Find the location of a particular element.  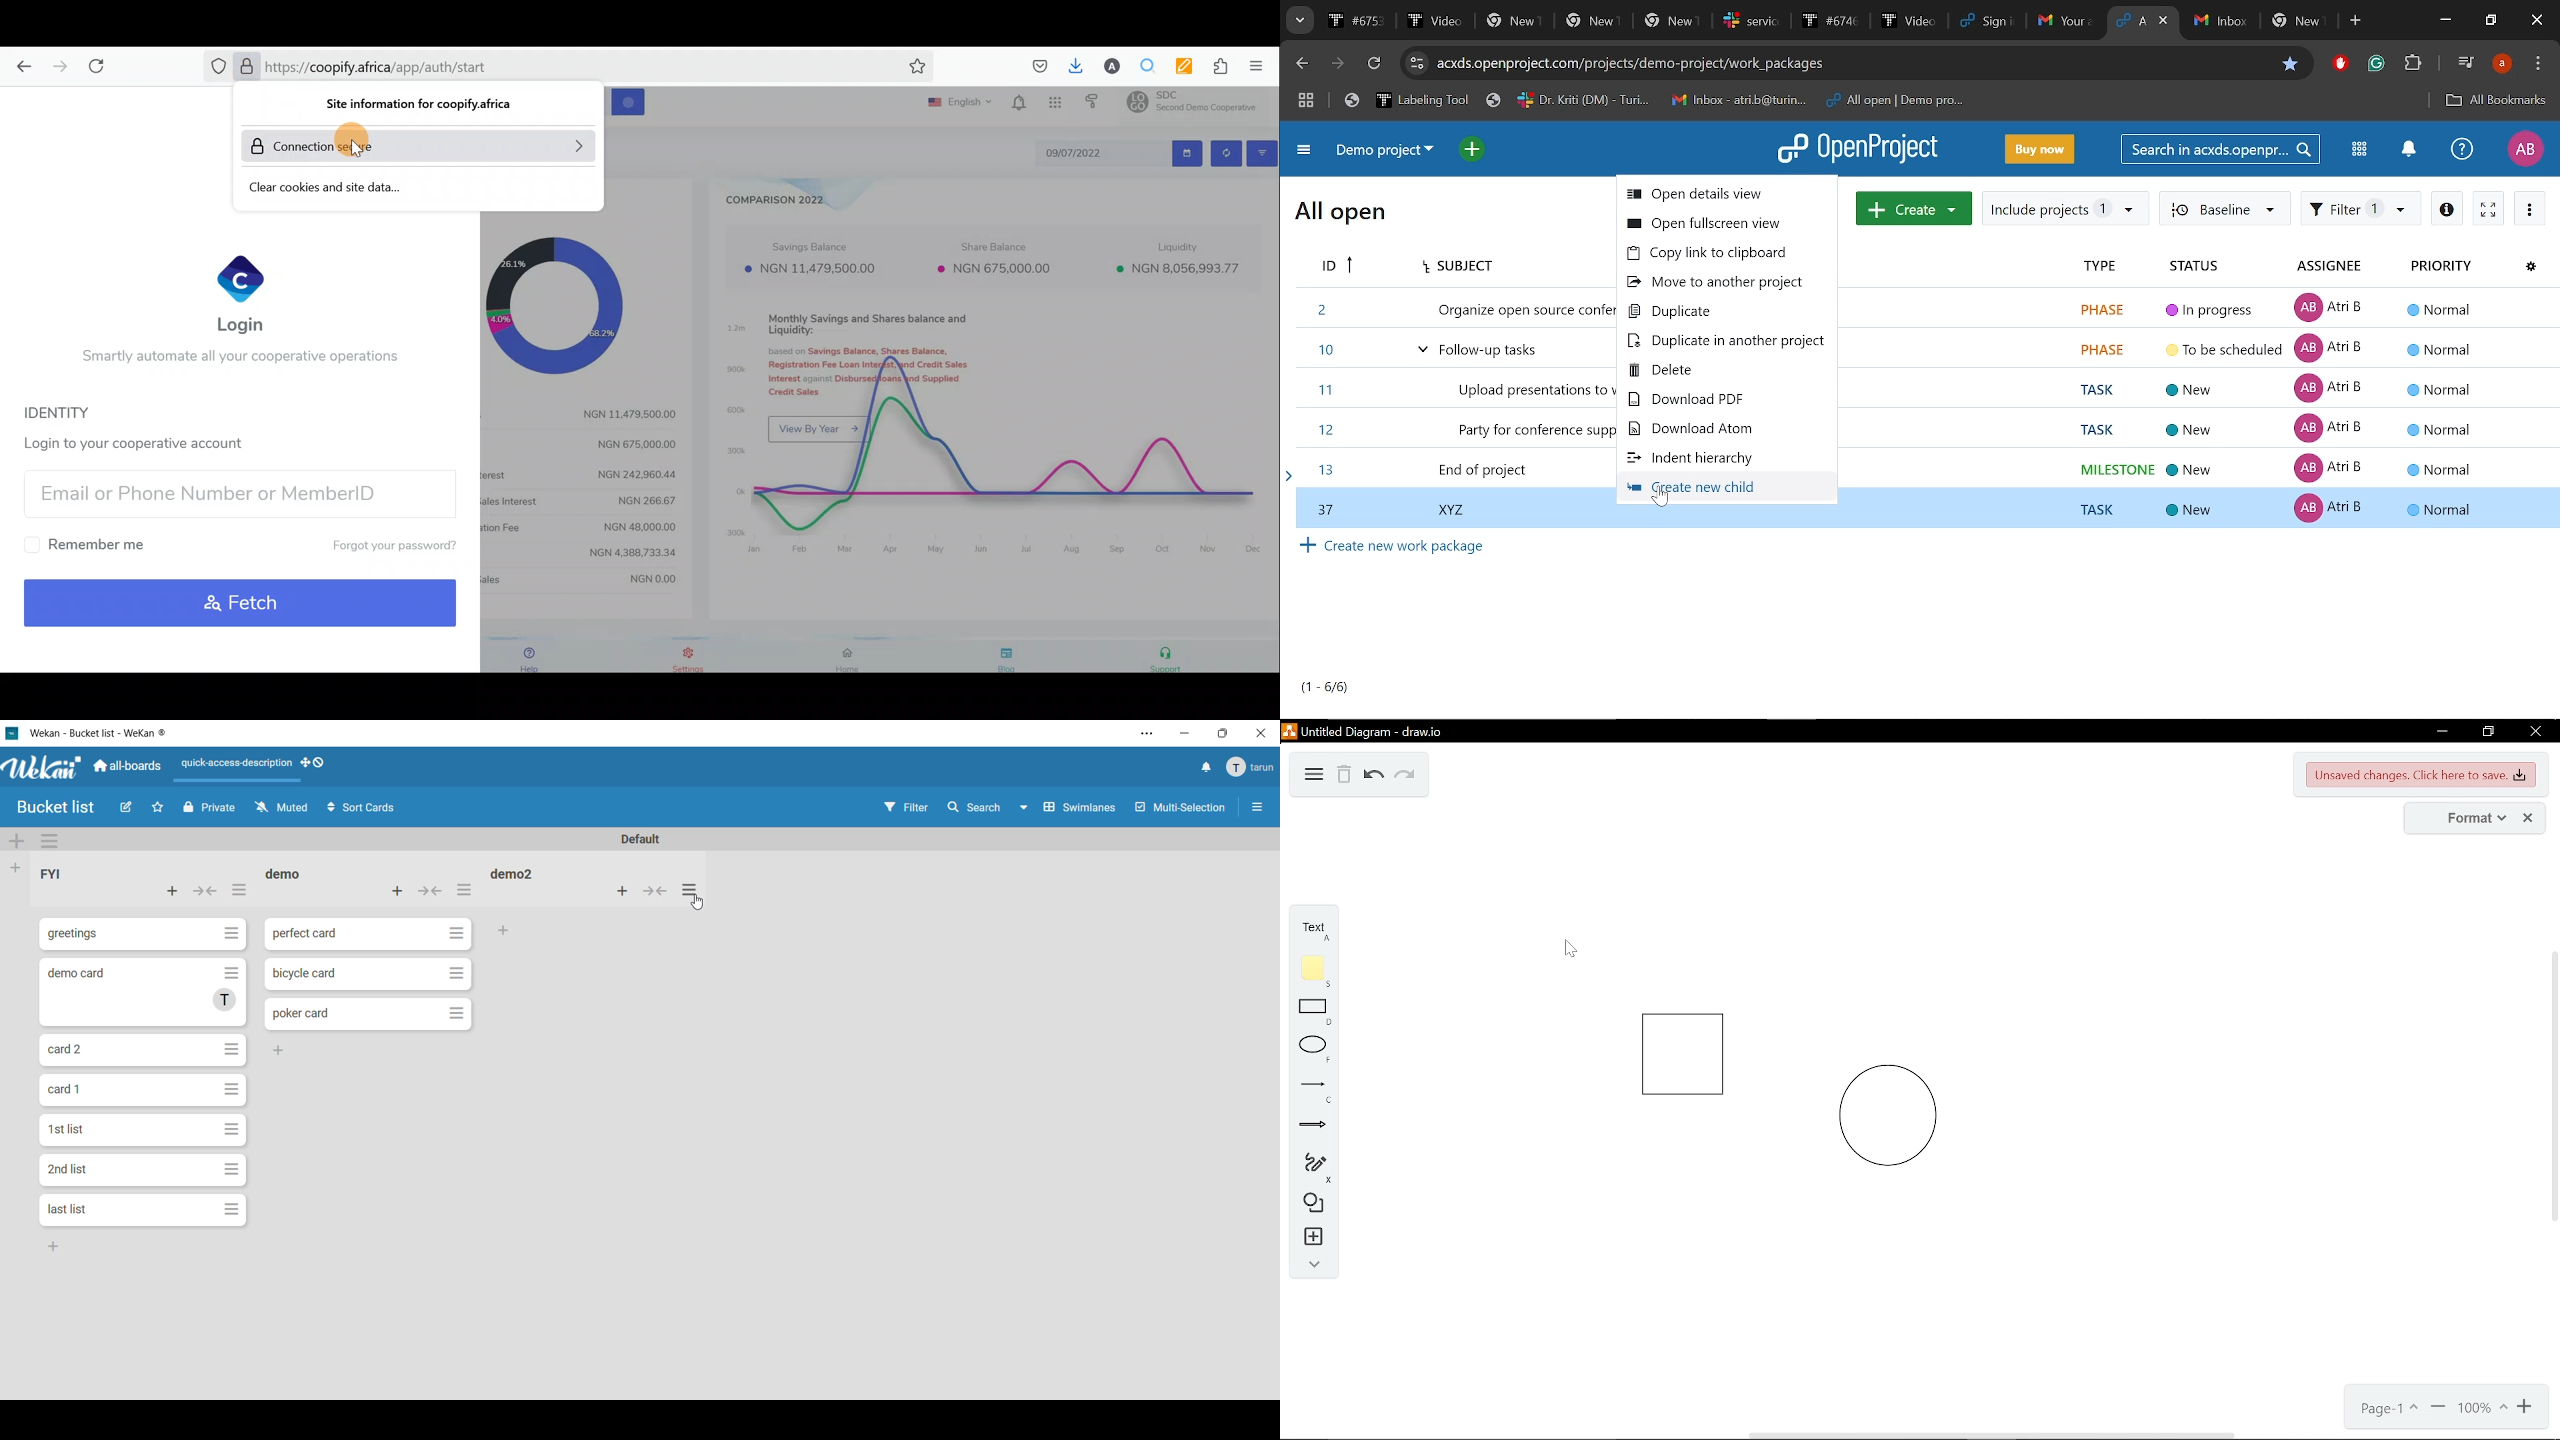

cards is located at coordinates (147, 1049).